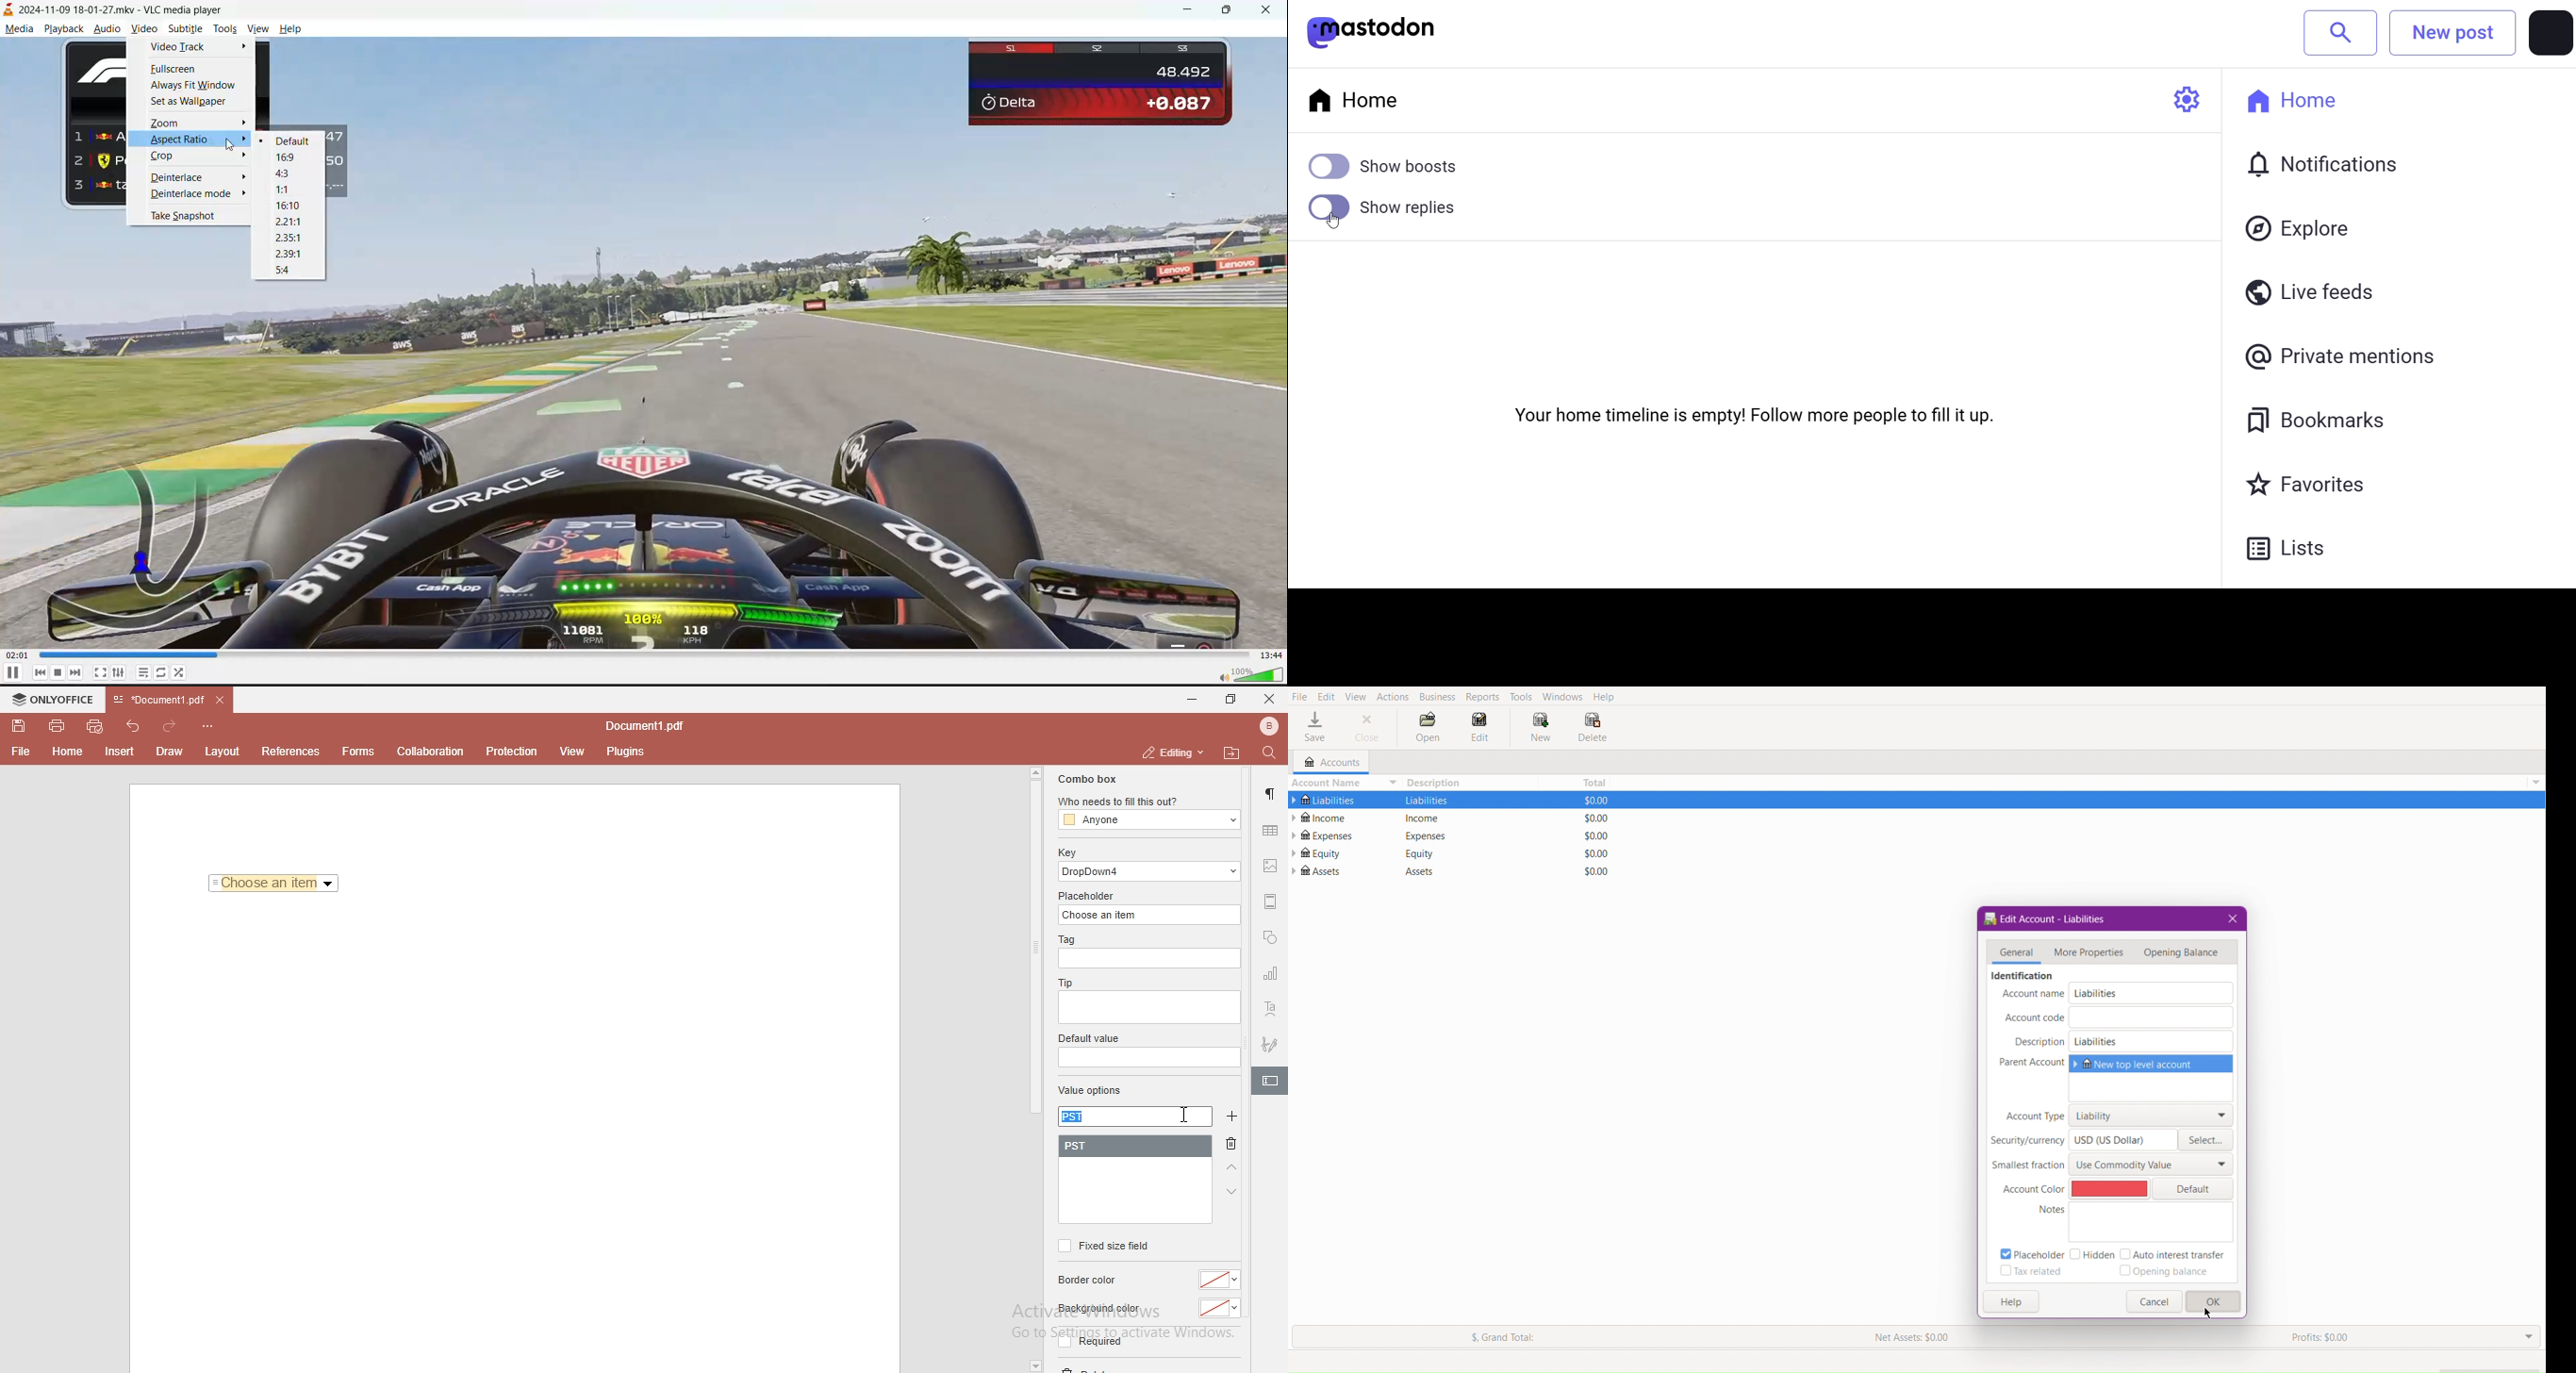  What do you see at coordinates (1098, 1309) in the screenshot?
I see `background color` at bounding box center [1098, 1309].